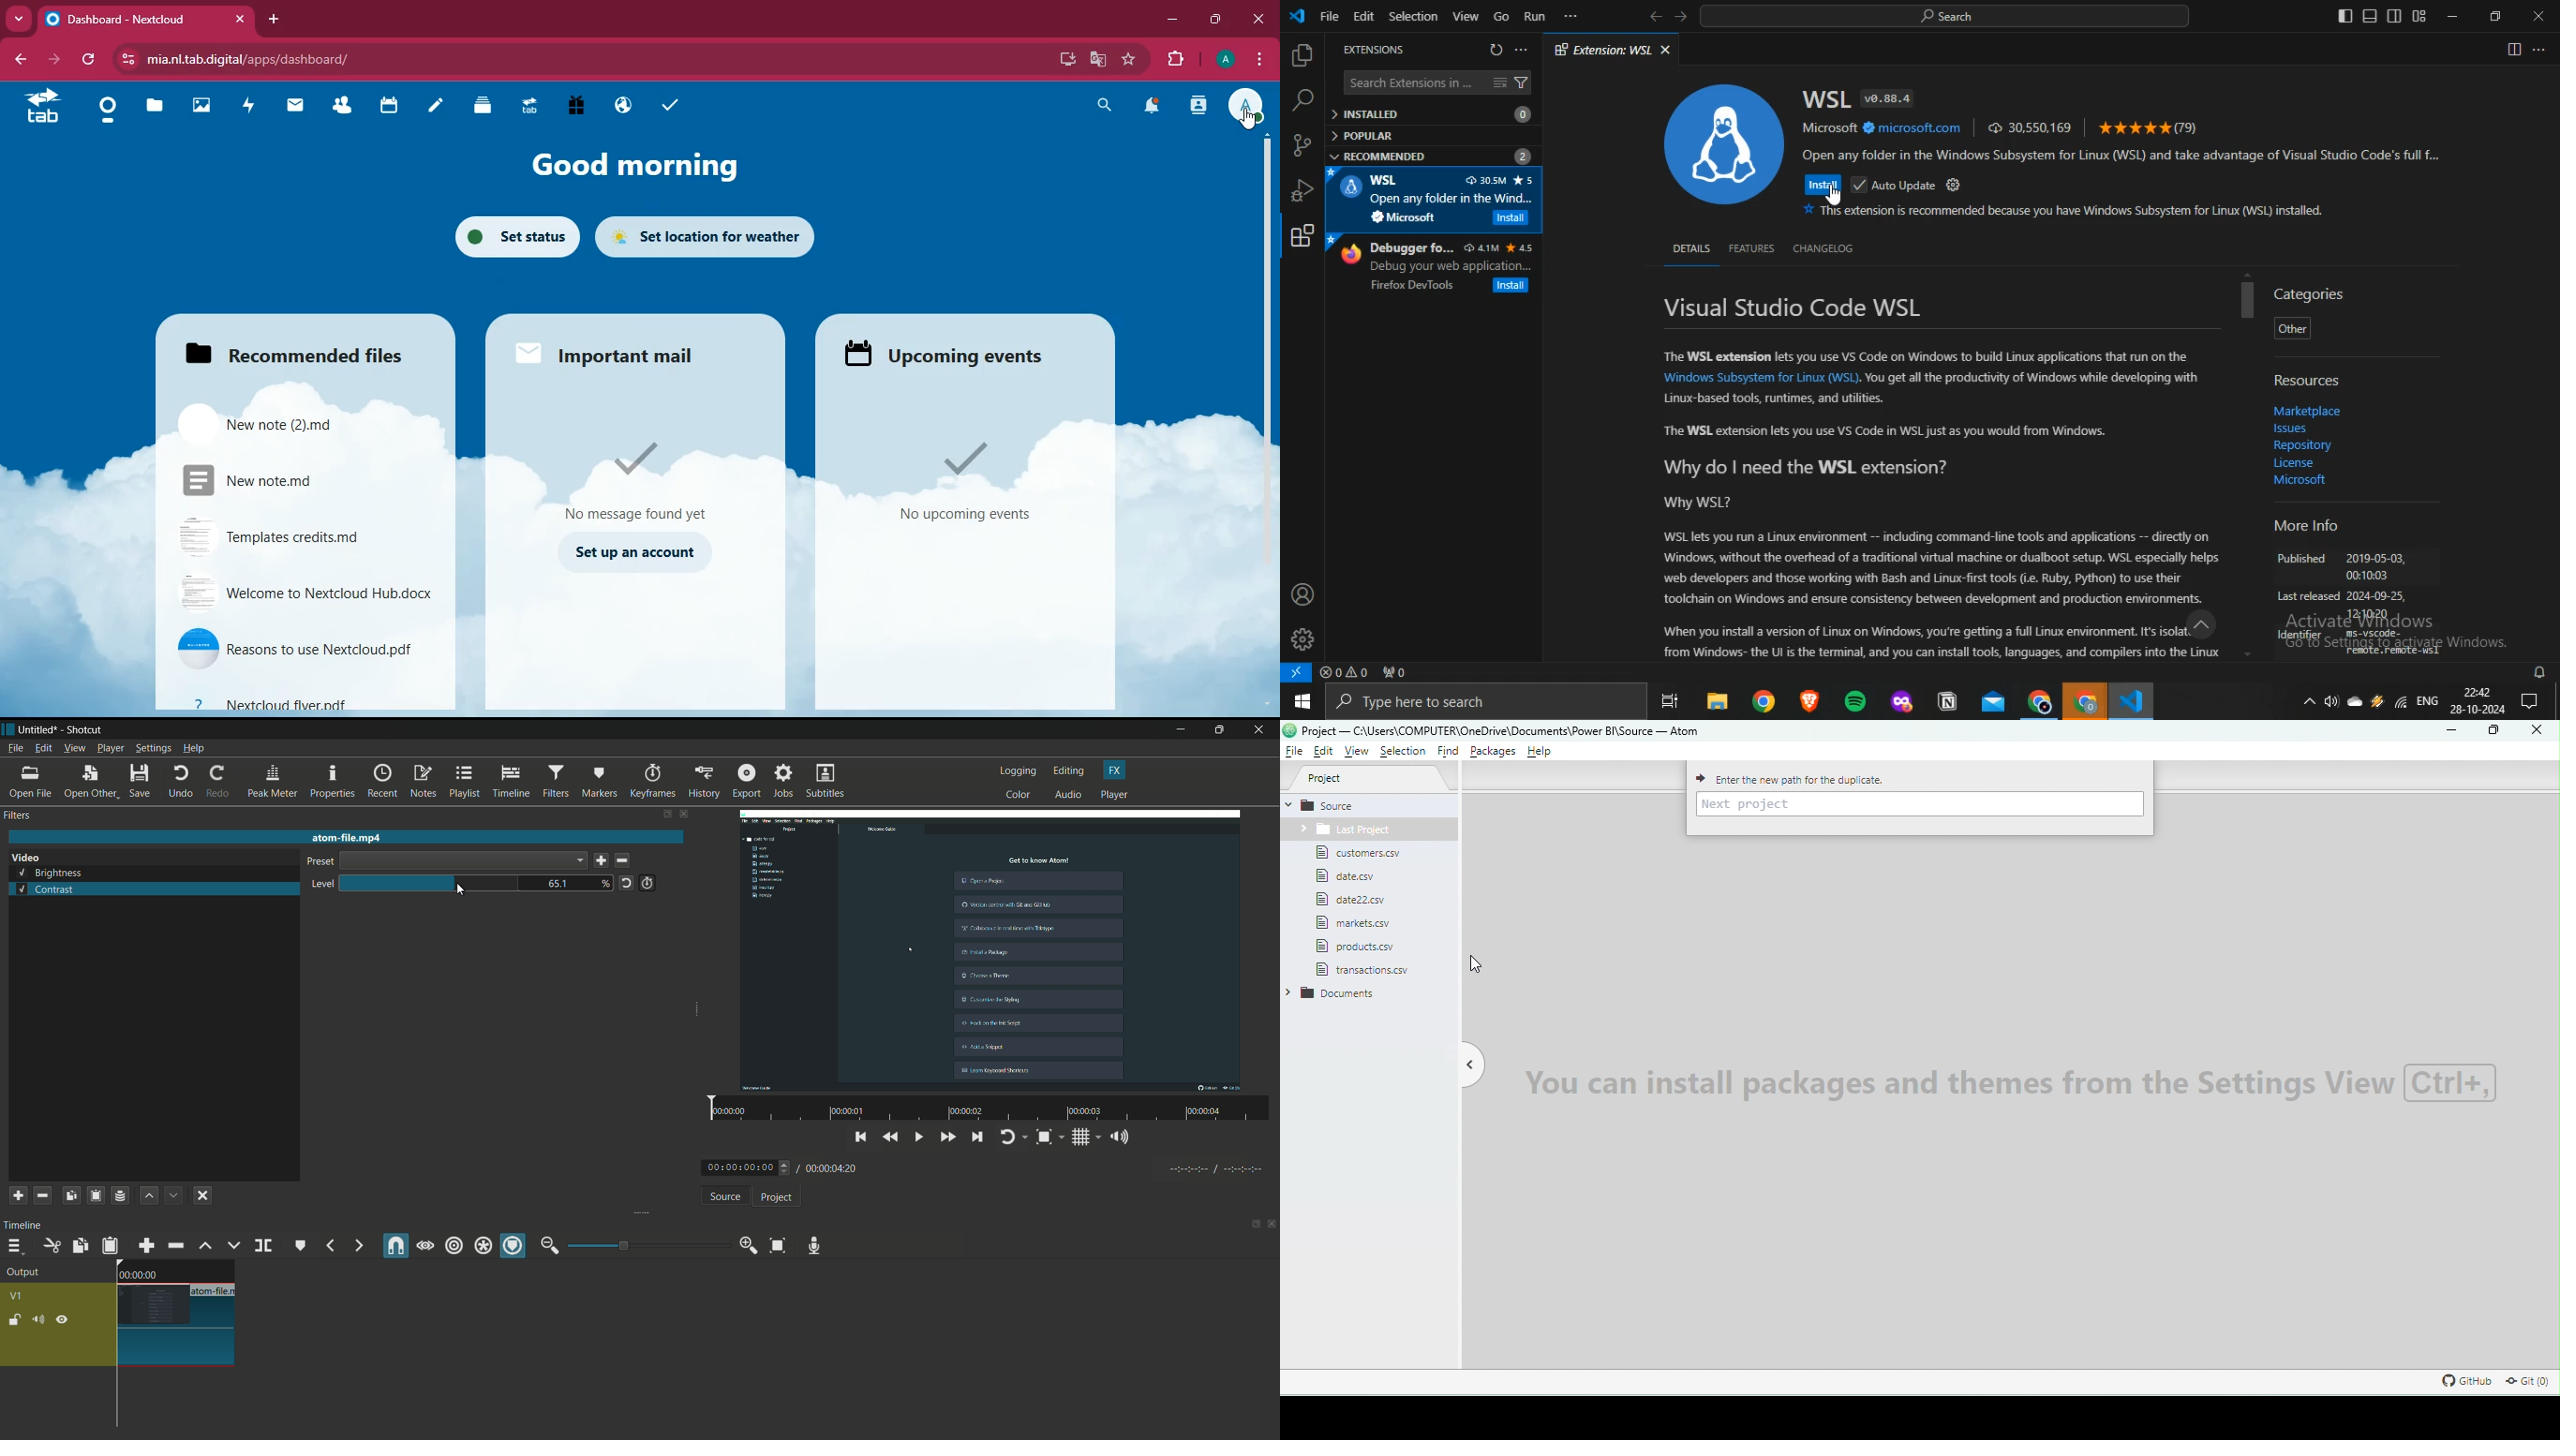 Image resolution: width=2576 pixels, height=1456 pixels. Describe the element at coordinates (200, 104) in the screenshot. I see `images` at that location.